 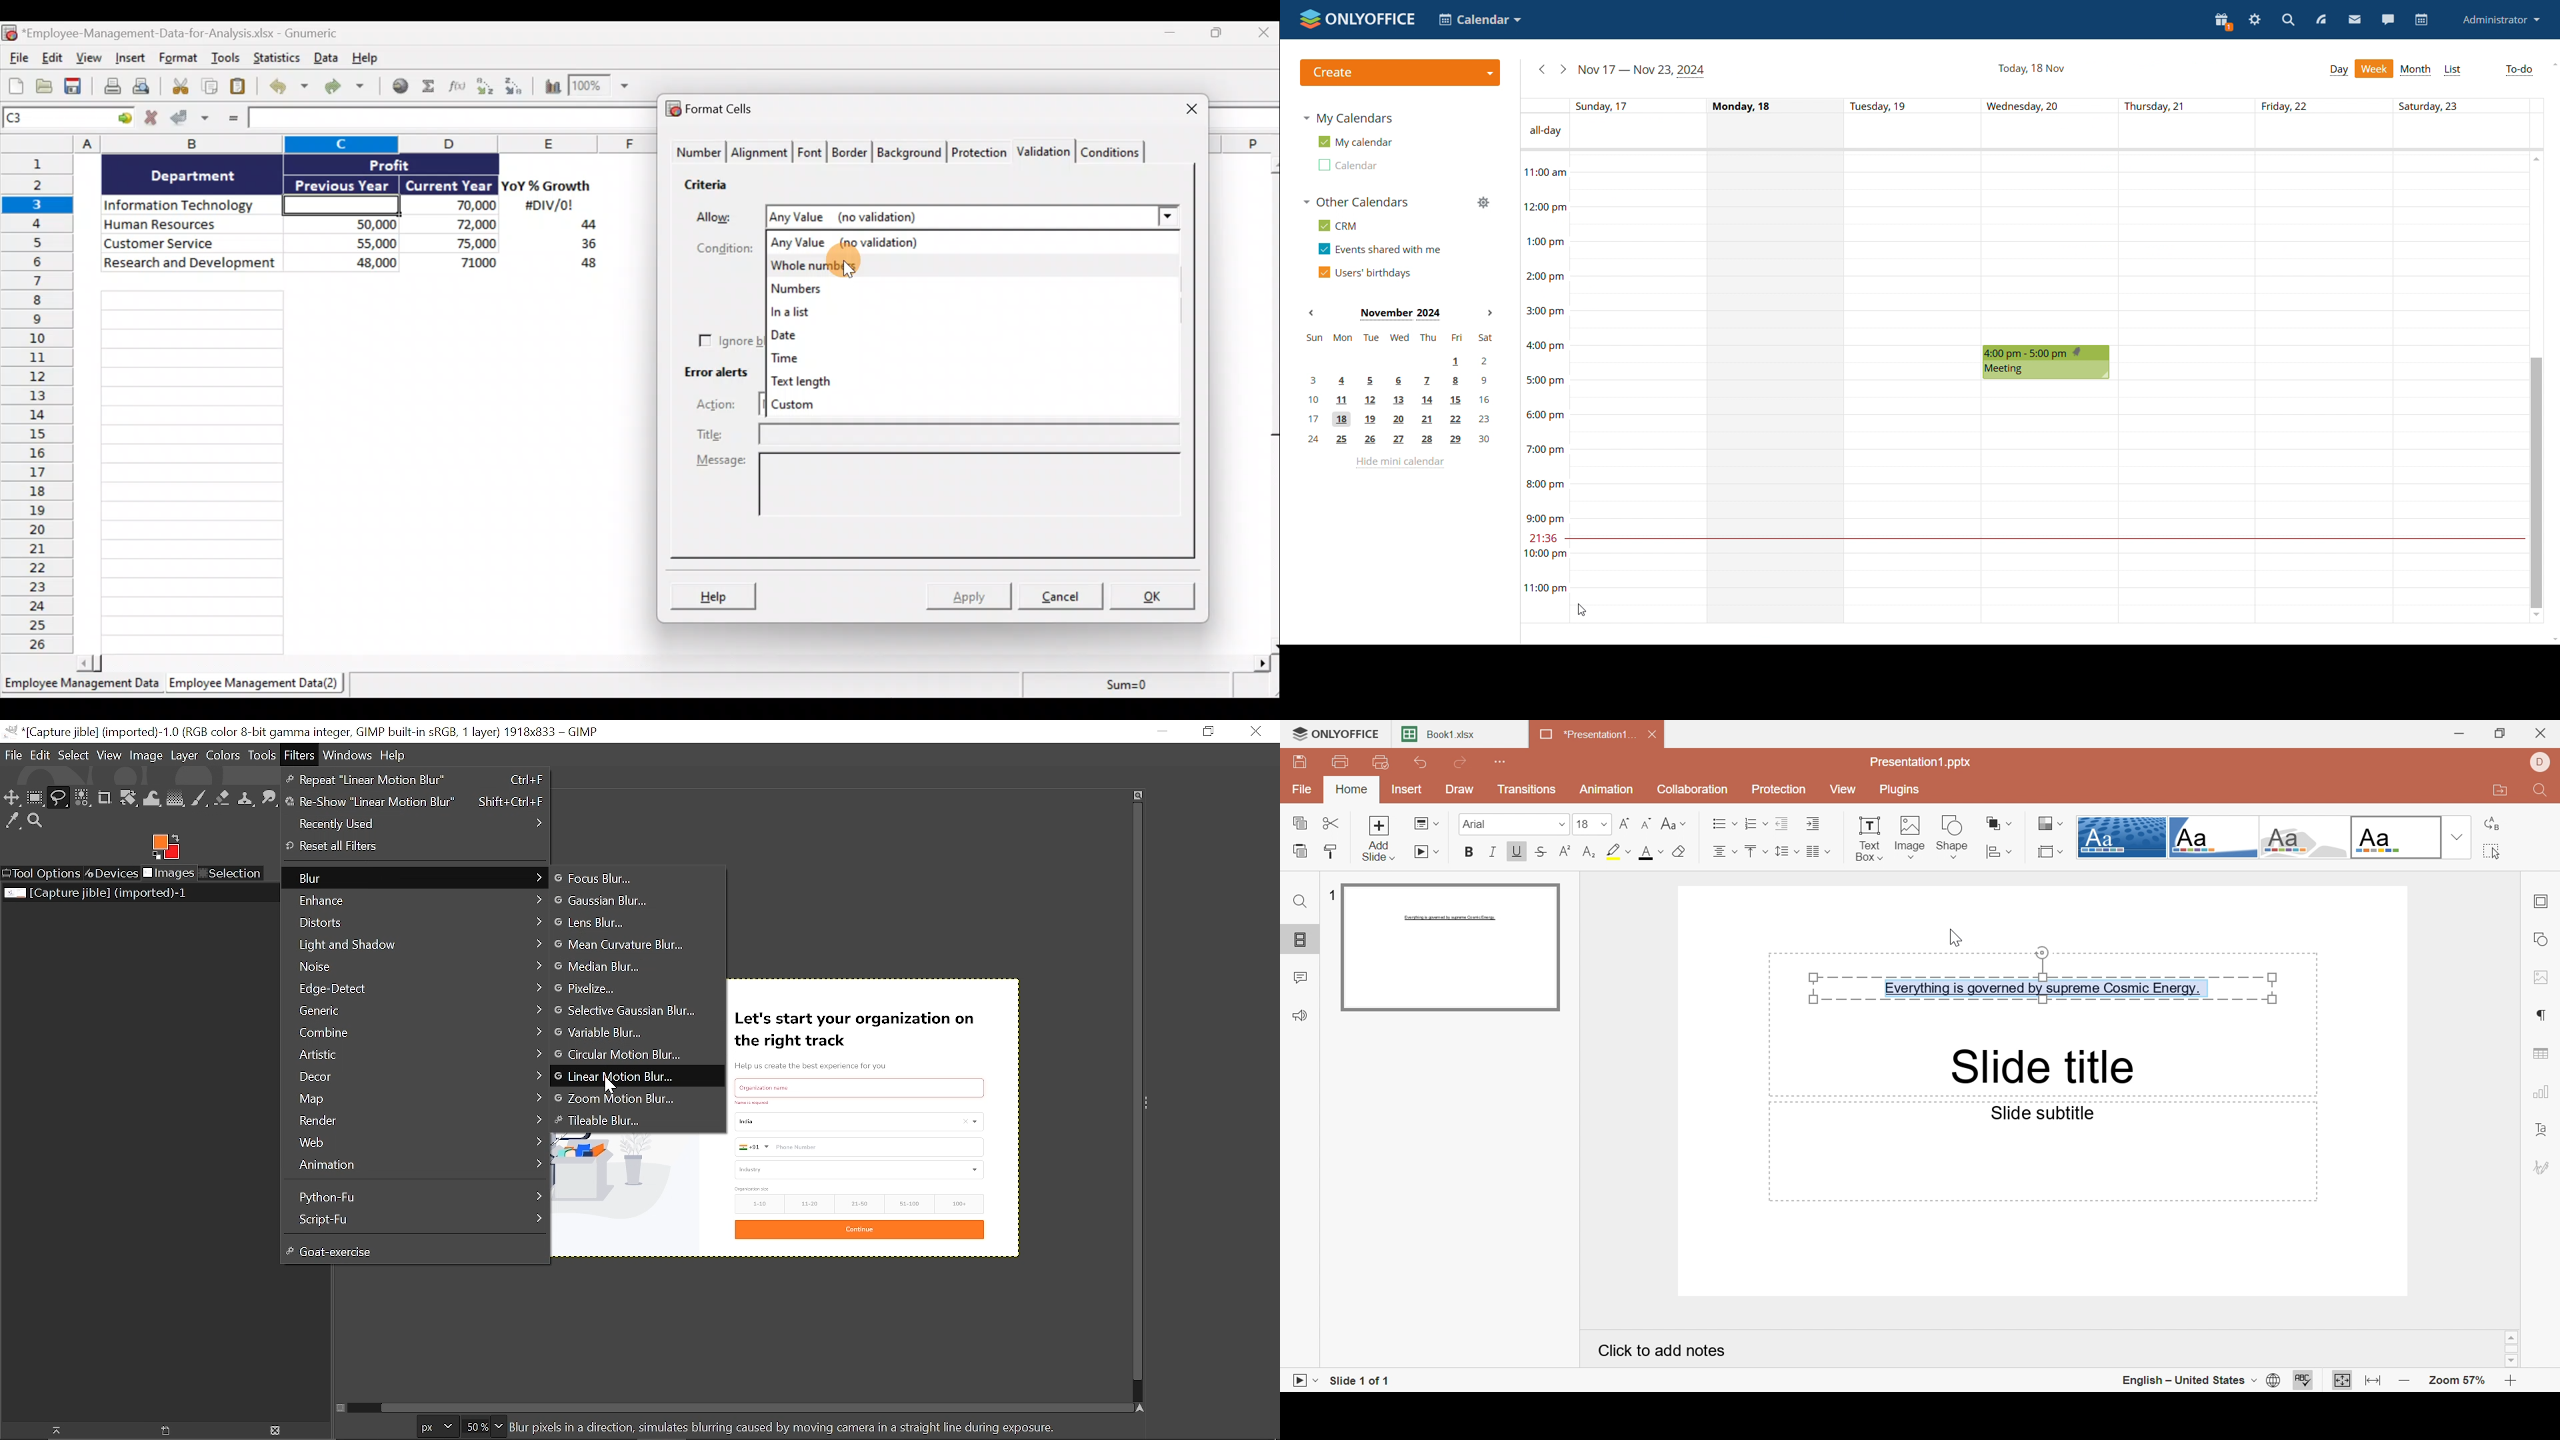 What do you see at coordinates (2552, 641) in the screenshot?
I see `scroll down` at bounding box center [2552, 641].